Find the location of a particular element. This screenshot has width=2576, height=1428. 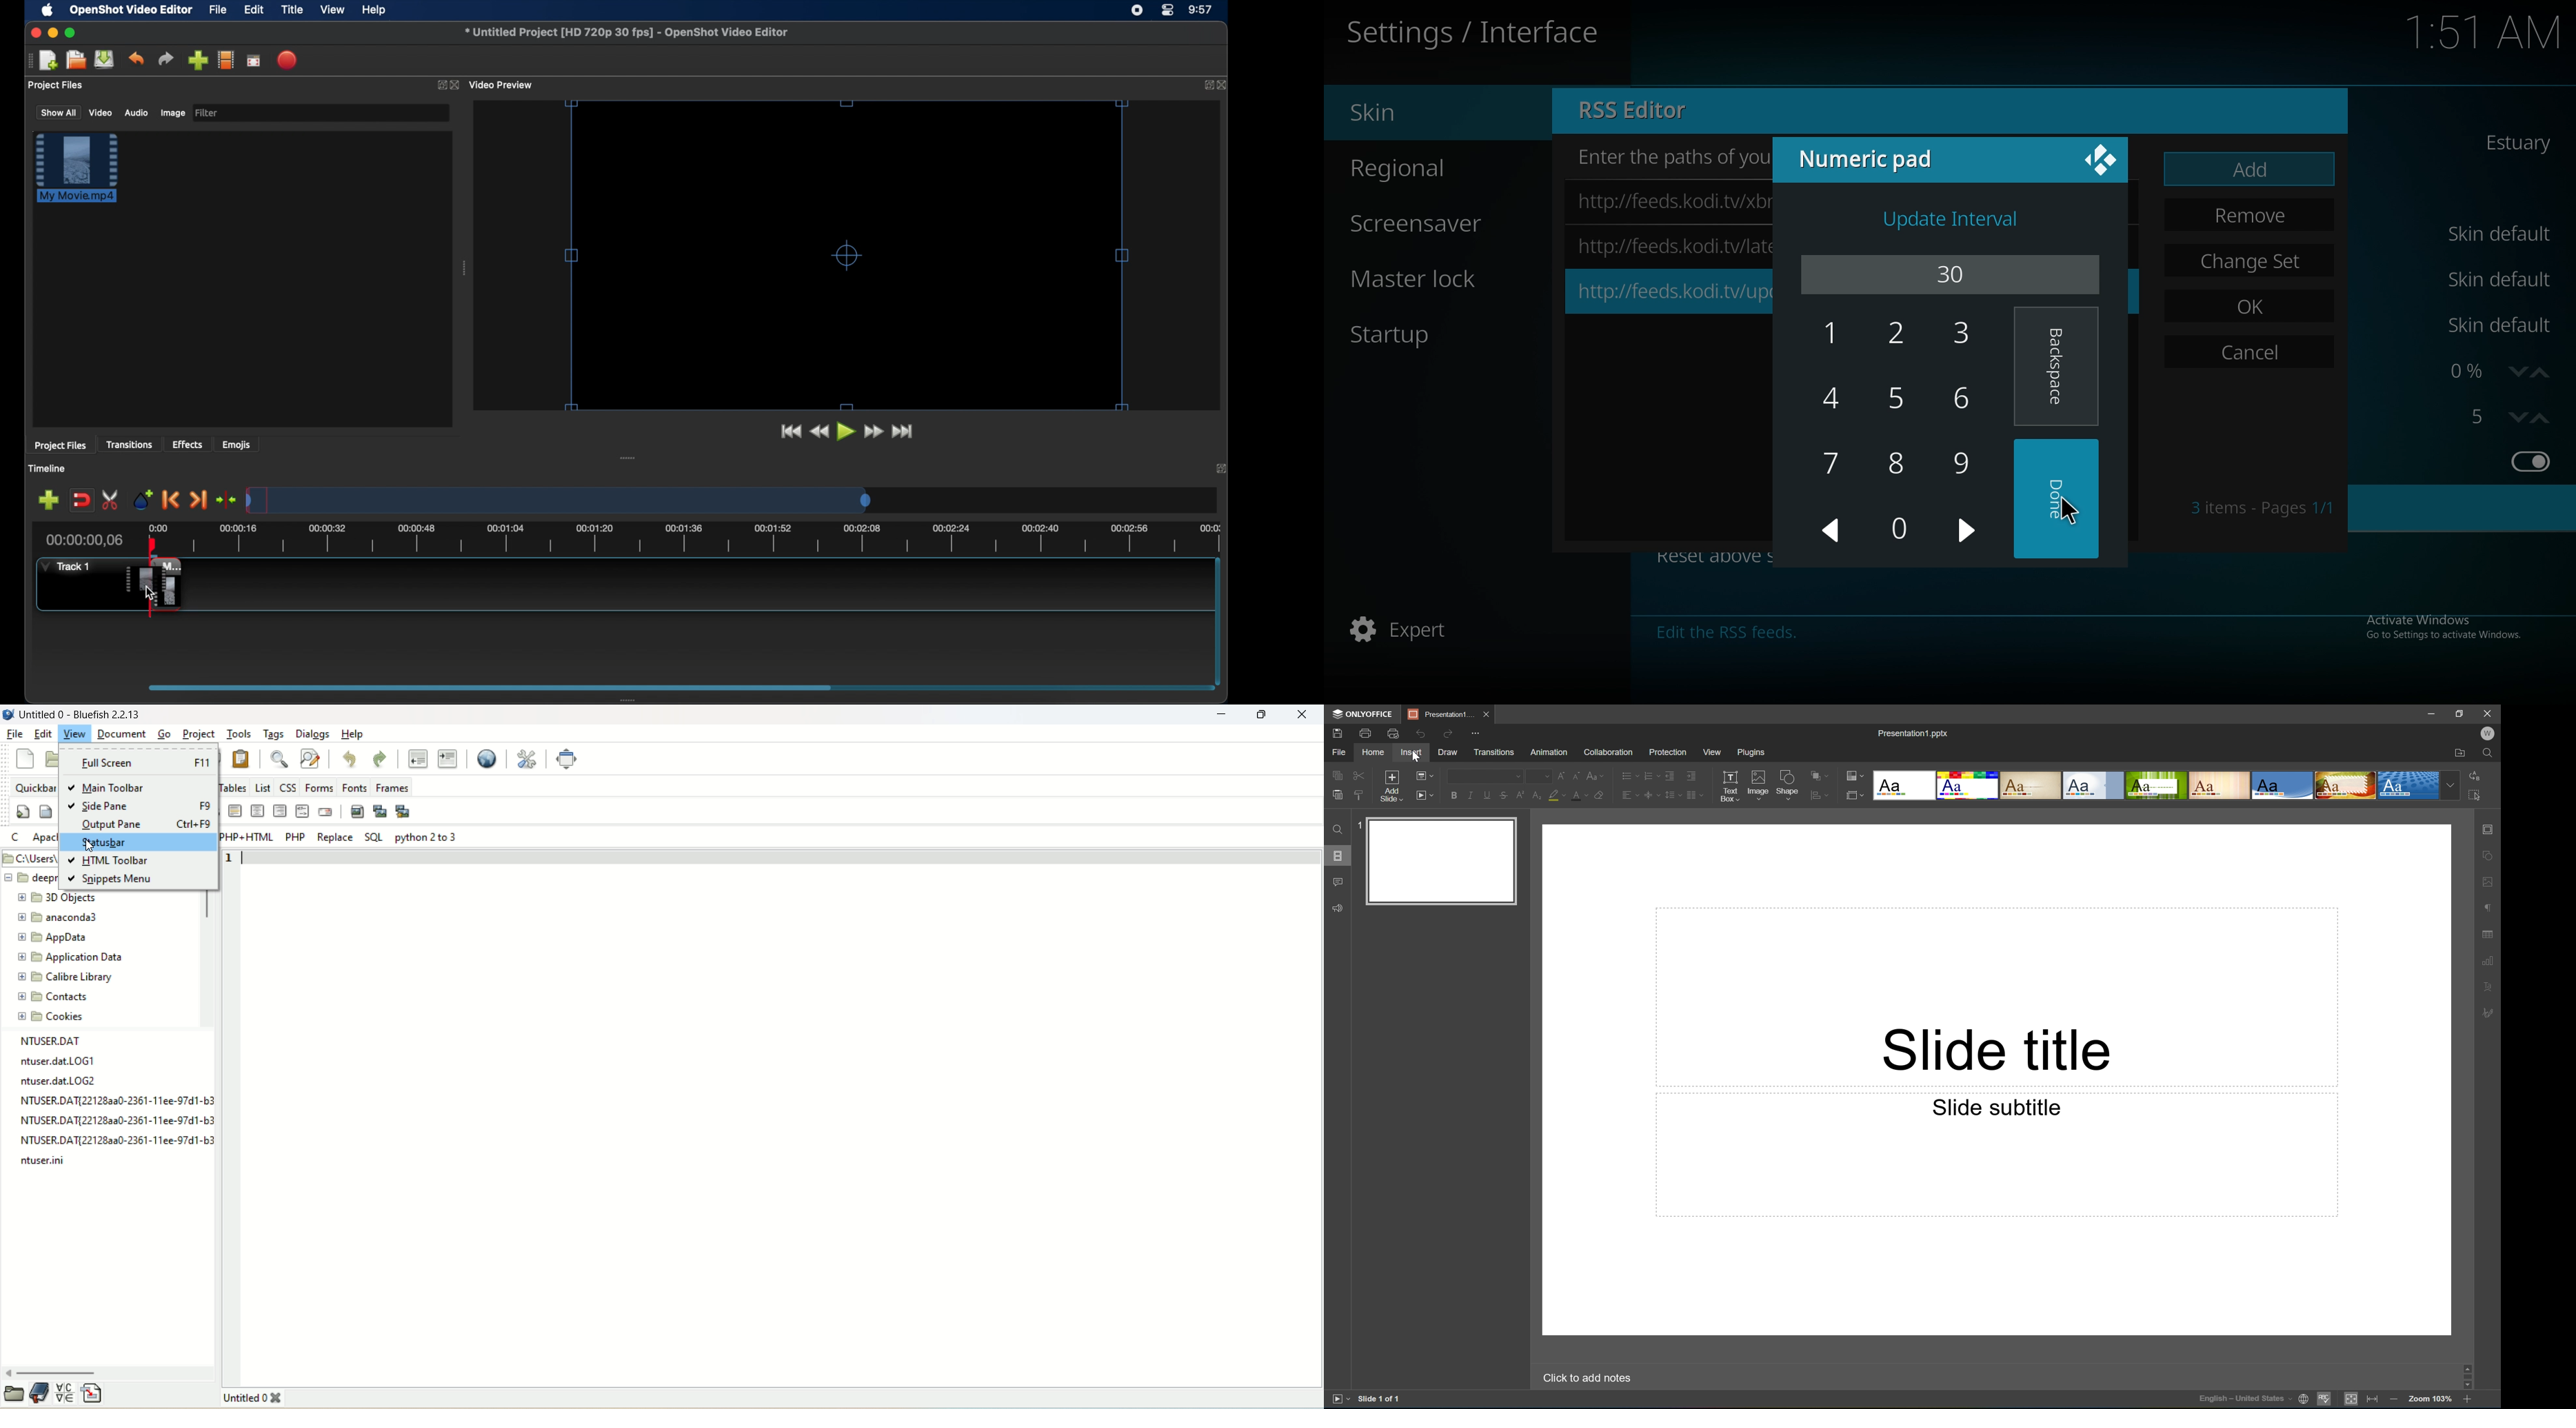

https://feeds.kodi.tv/xb is located at coordinates (1668, 201).